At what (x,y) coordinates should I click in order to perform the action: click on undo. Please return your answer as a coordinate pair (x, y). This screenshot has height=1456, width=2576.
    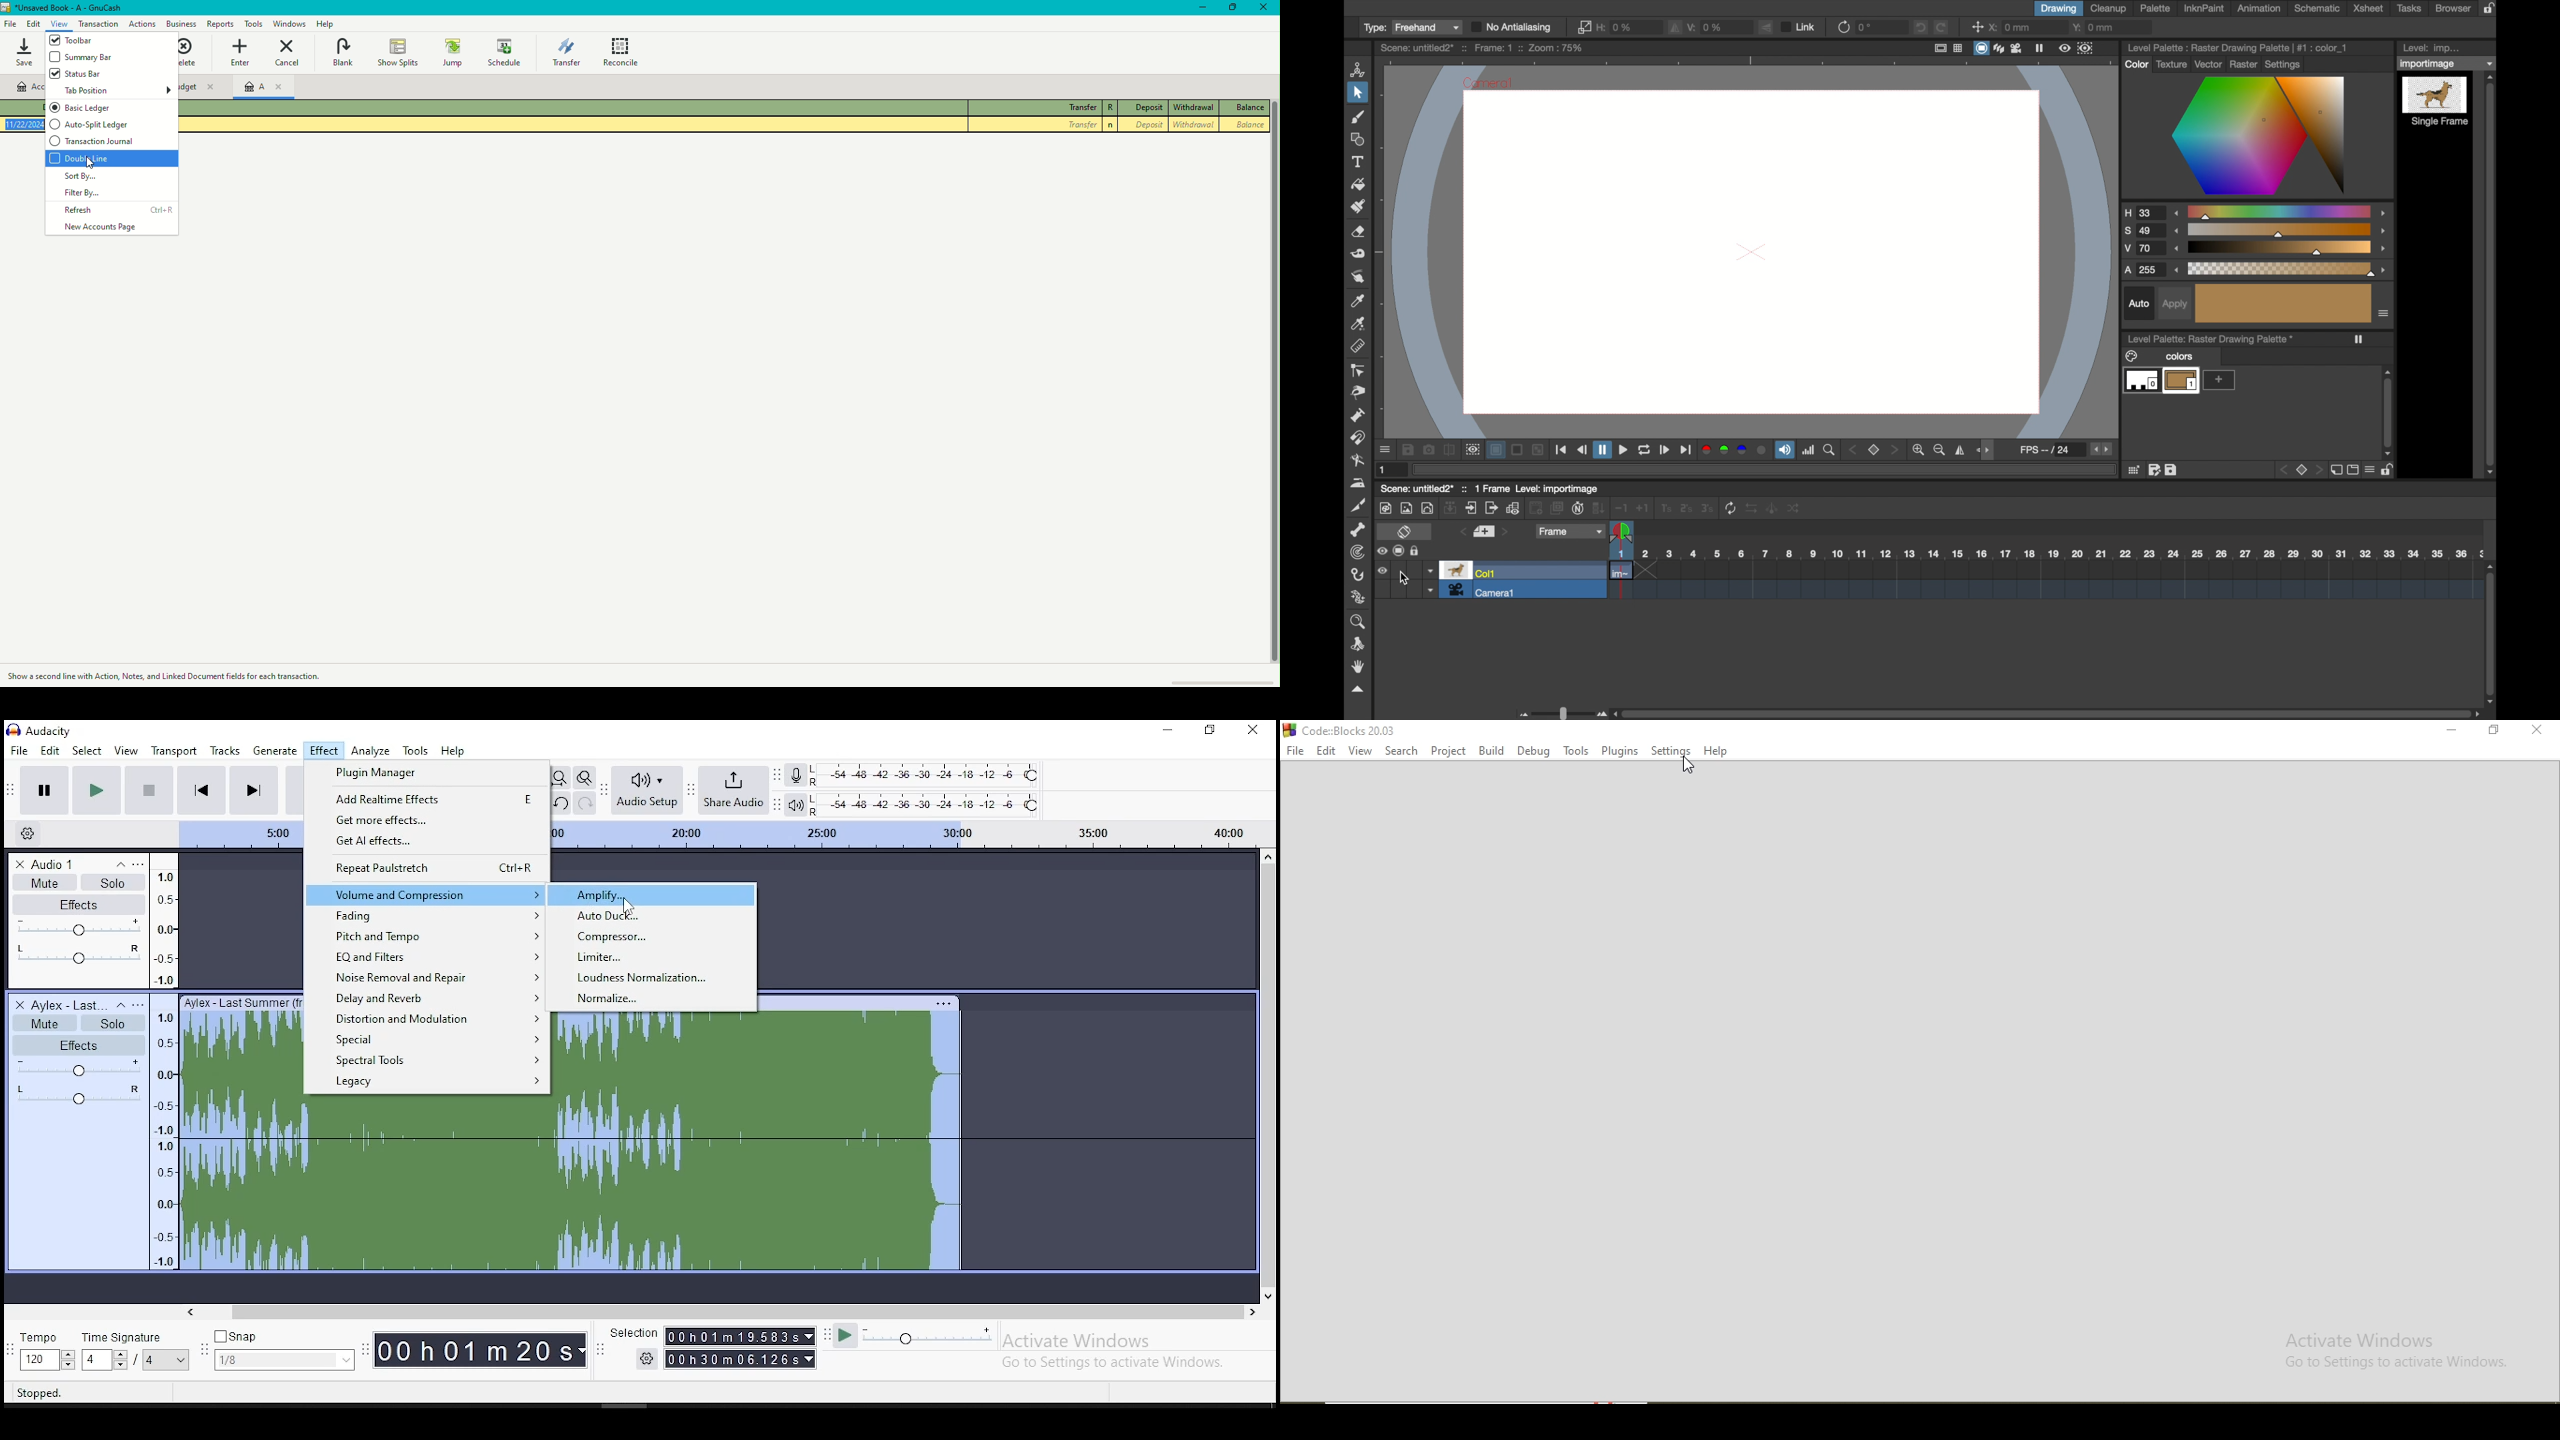
    Looking at the image, I should click on (1921, 27).